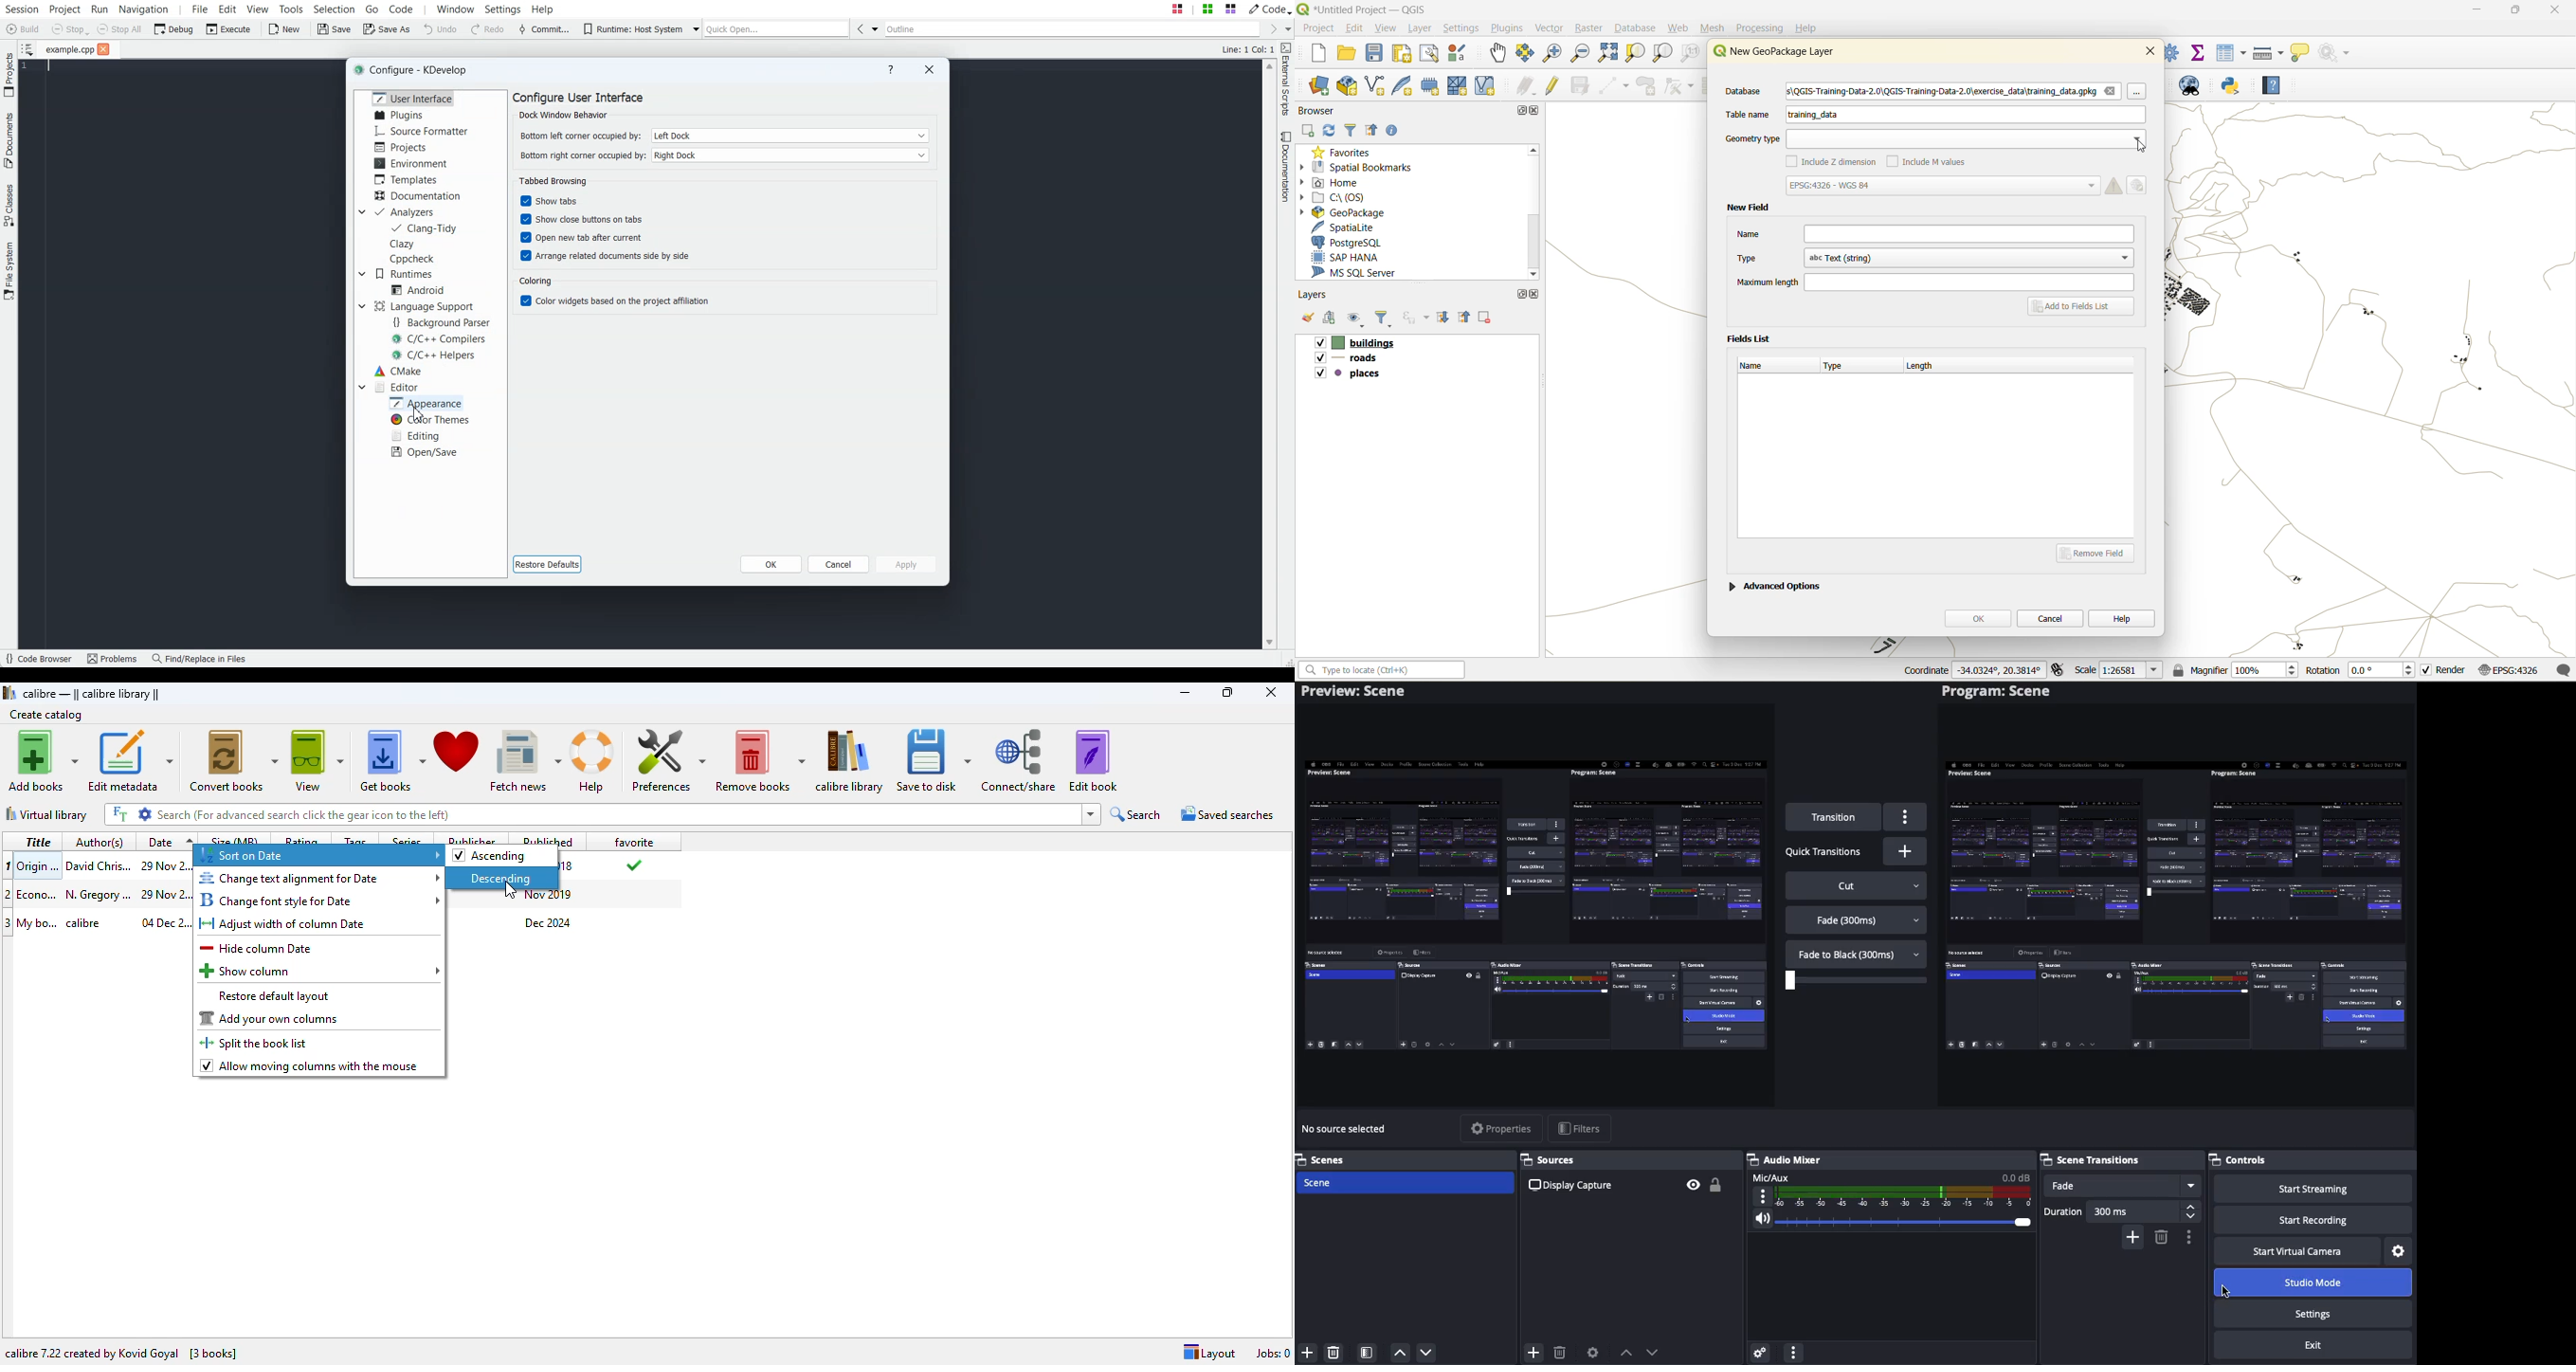  What do you see at coordinates (1341, 211) in the screenshot?
I see `geopackage` at bounding box center [1341, 211].